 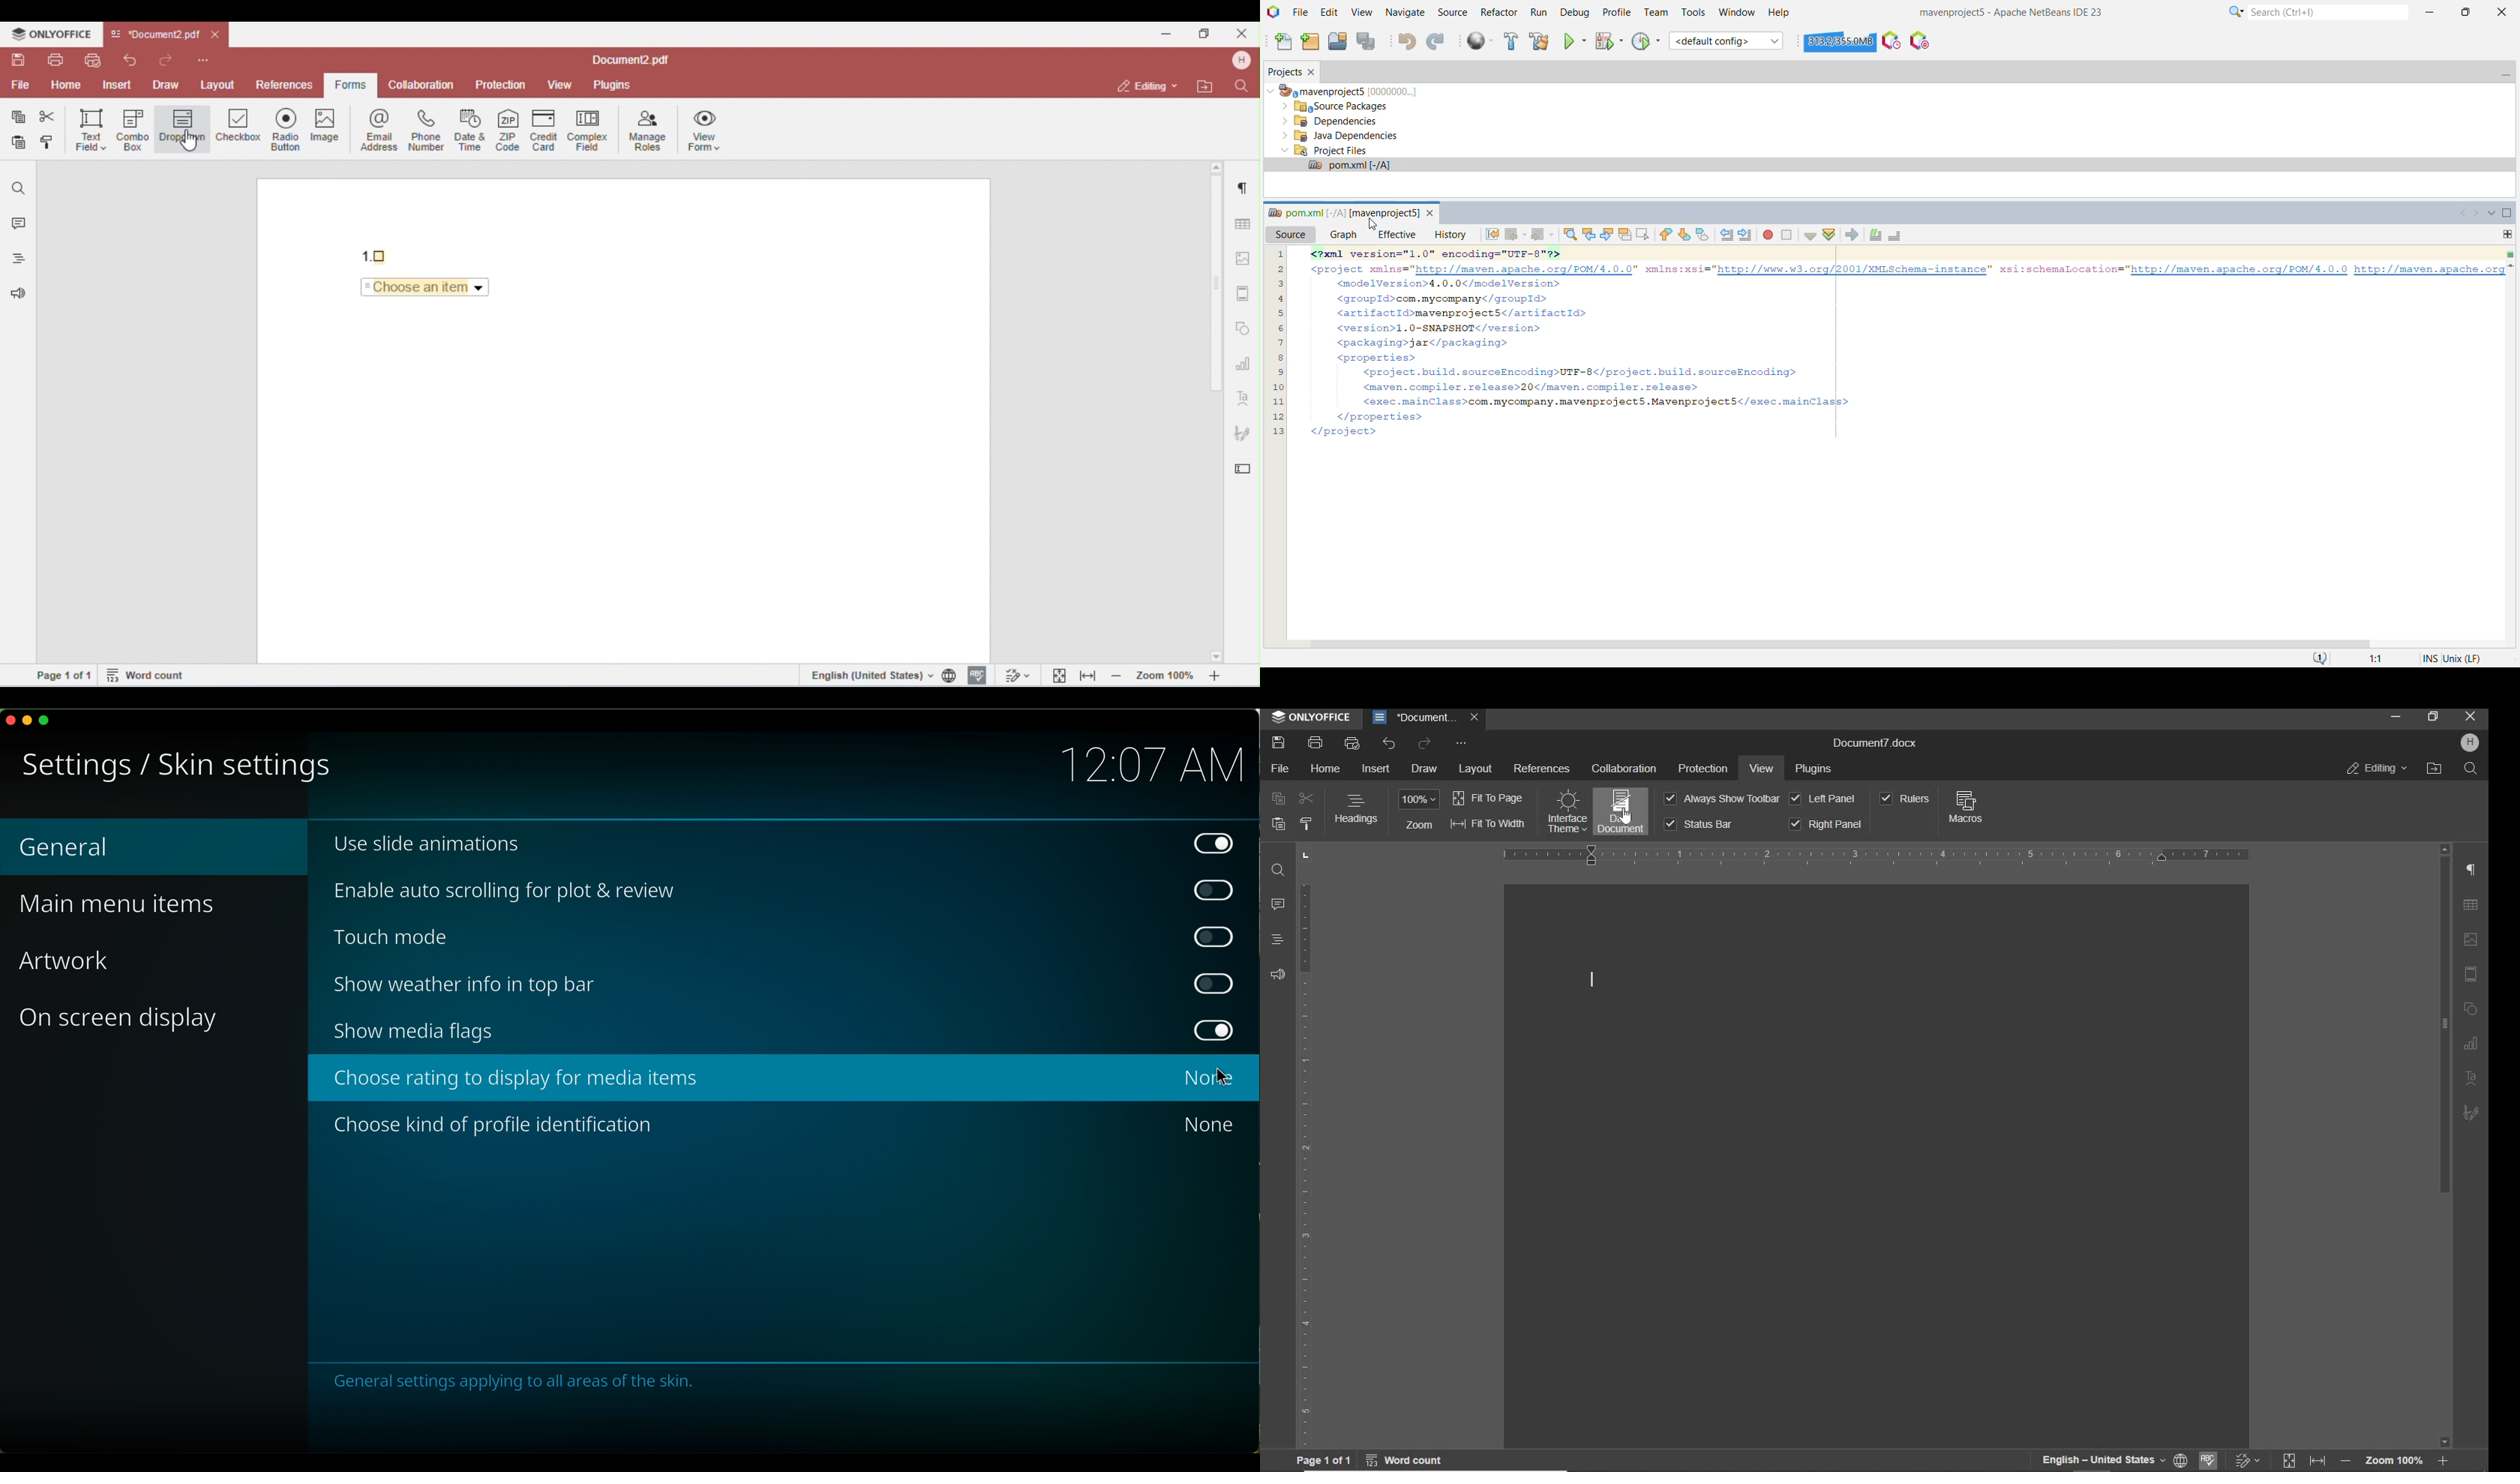 What do you see at coordinates (1966, 810) in the screenshot?
I see `MACROS` at bounding box center [1966, 810].